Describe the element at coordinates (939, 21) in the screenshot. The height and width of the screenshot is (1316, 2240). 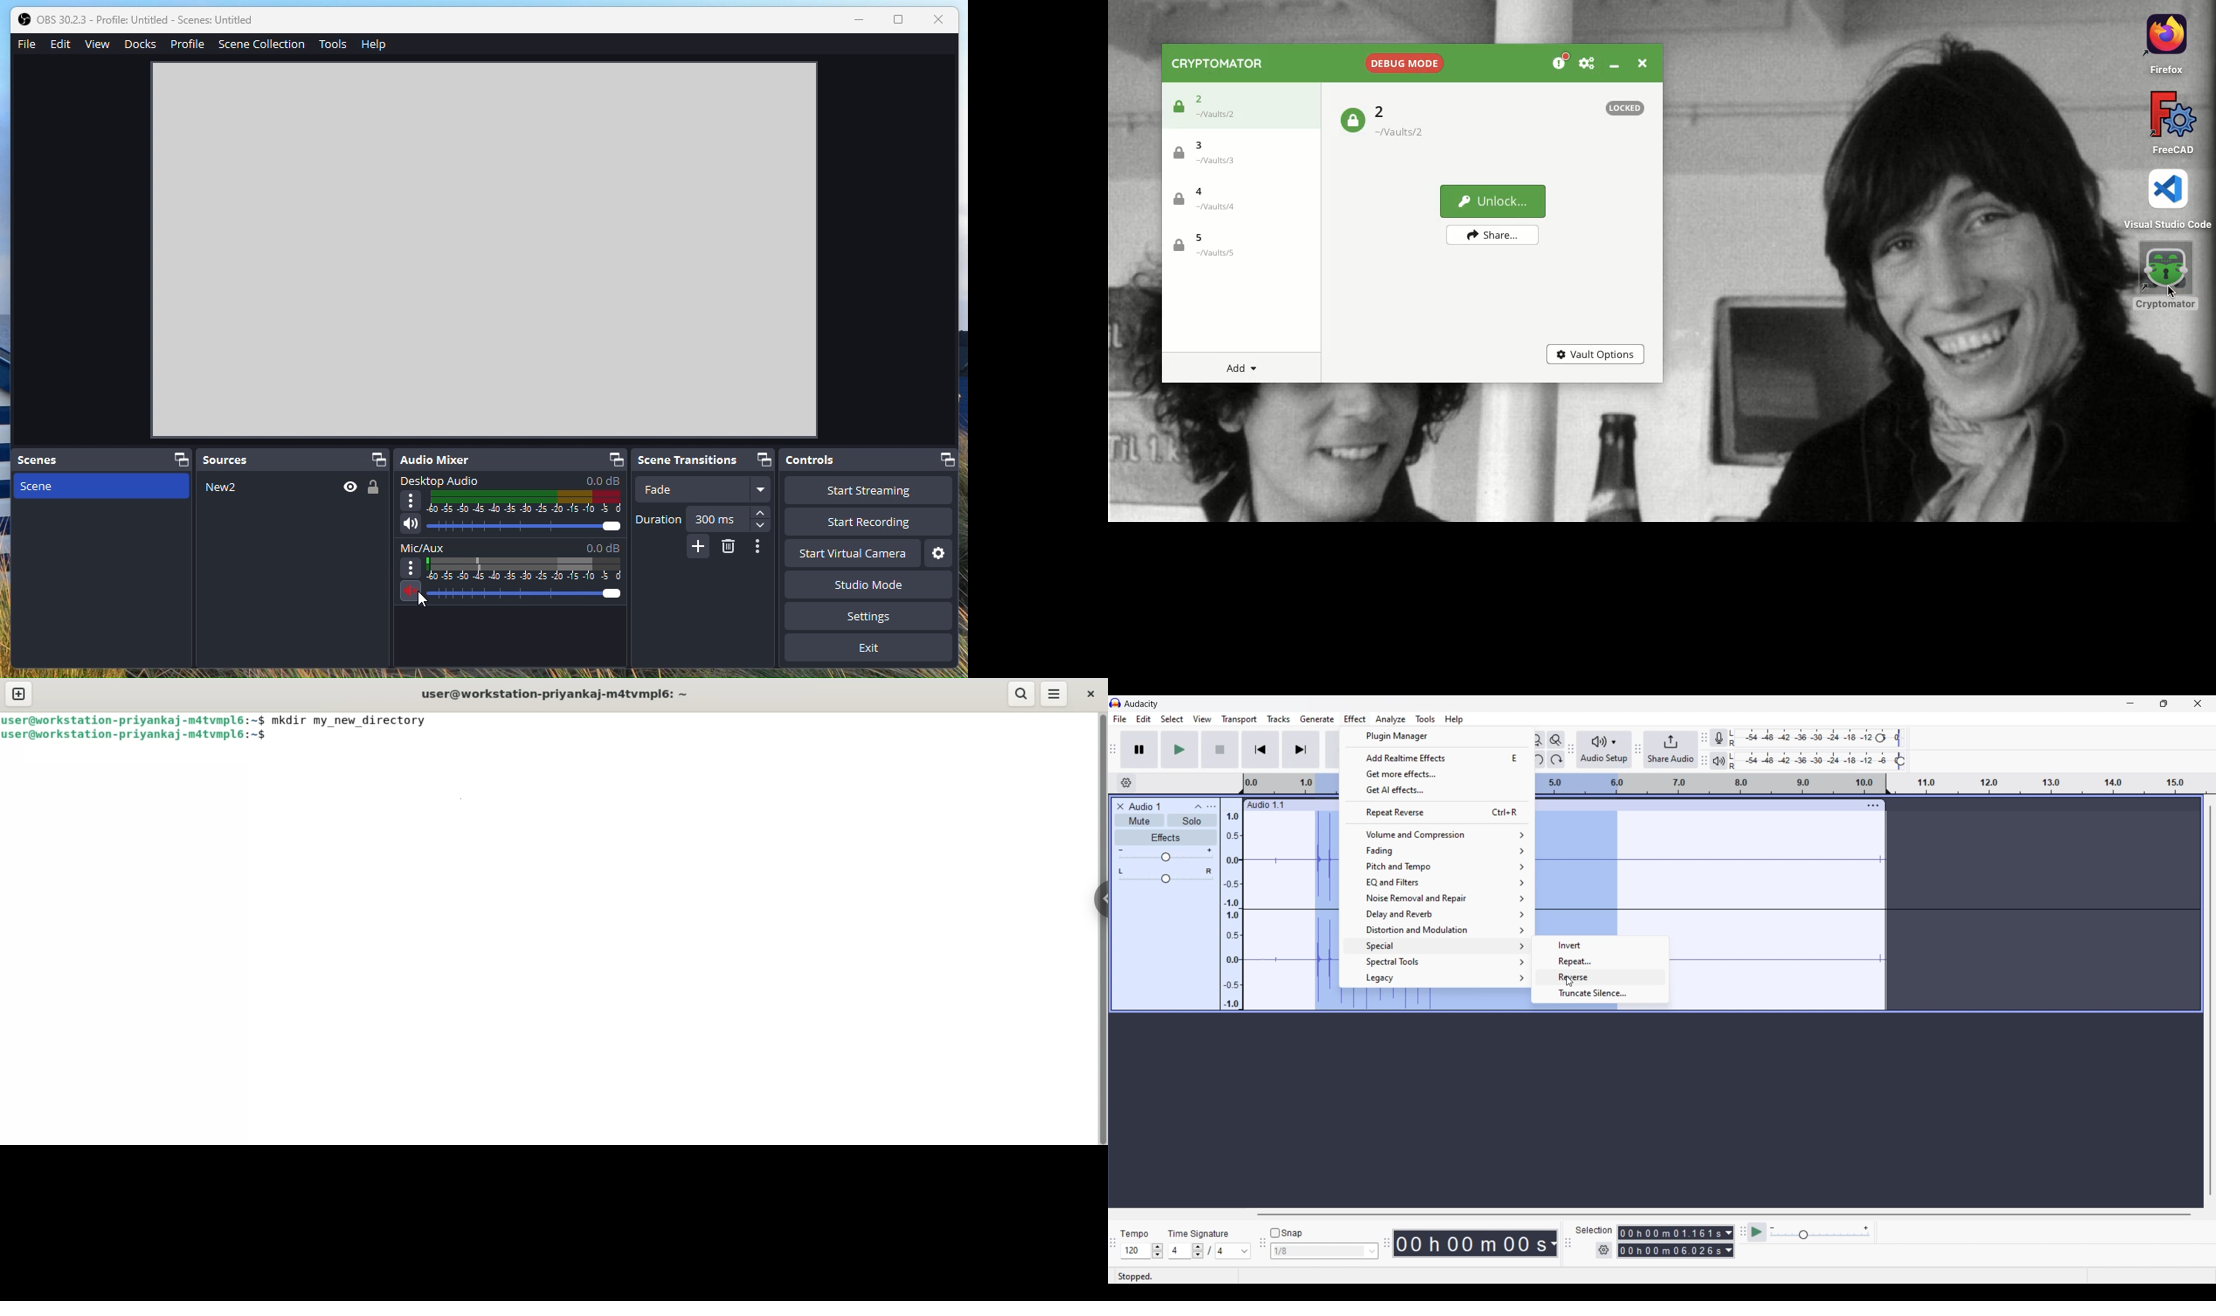
I see `Close` at that location.